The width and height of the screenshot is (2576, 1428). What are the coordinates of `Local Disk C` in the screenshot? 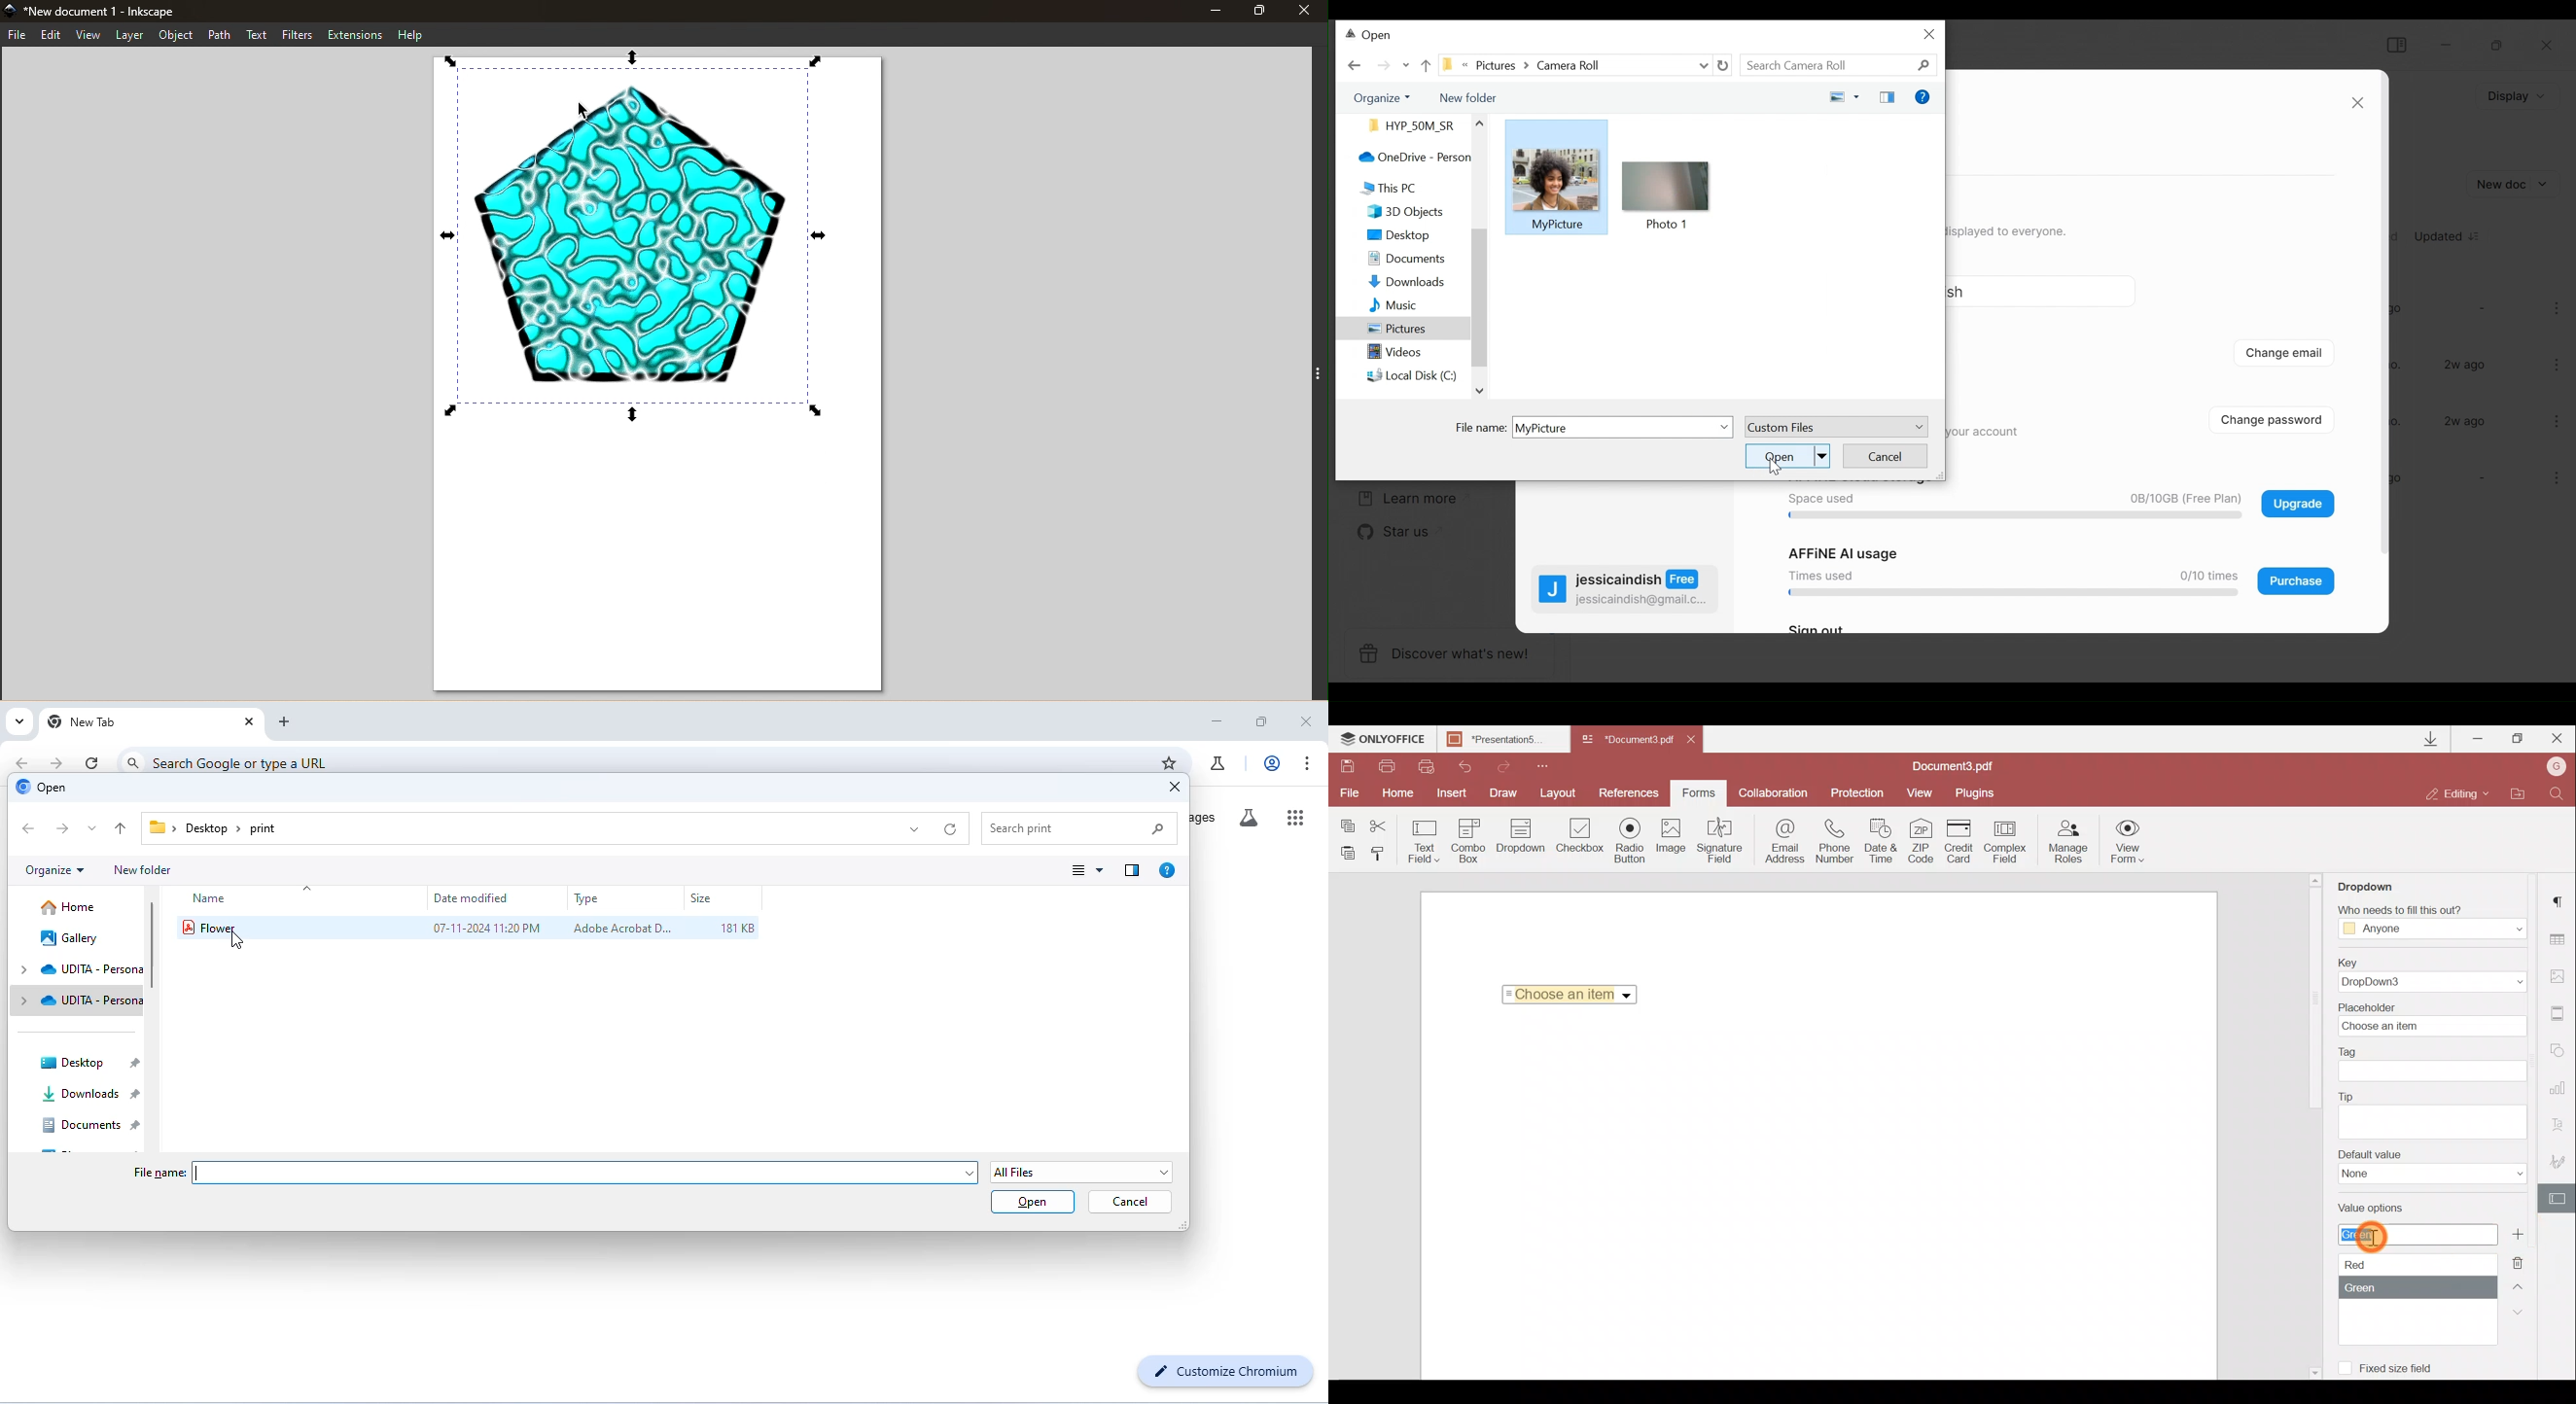 It's located at (1401, 375).